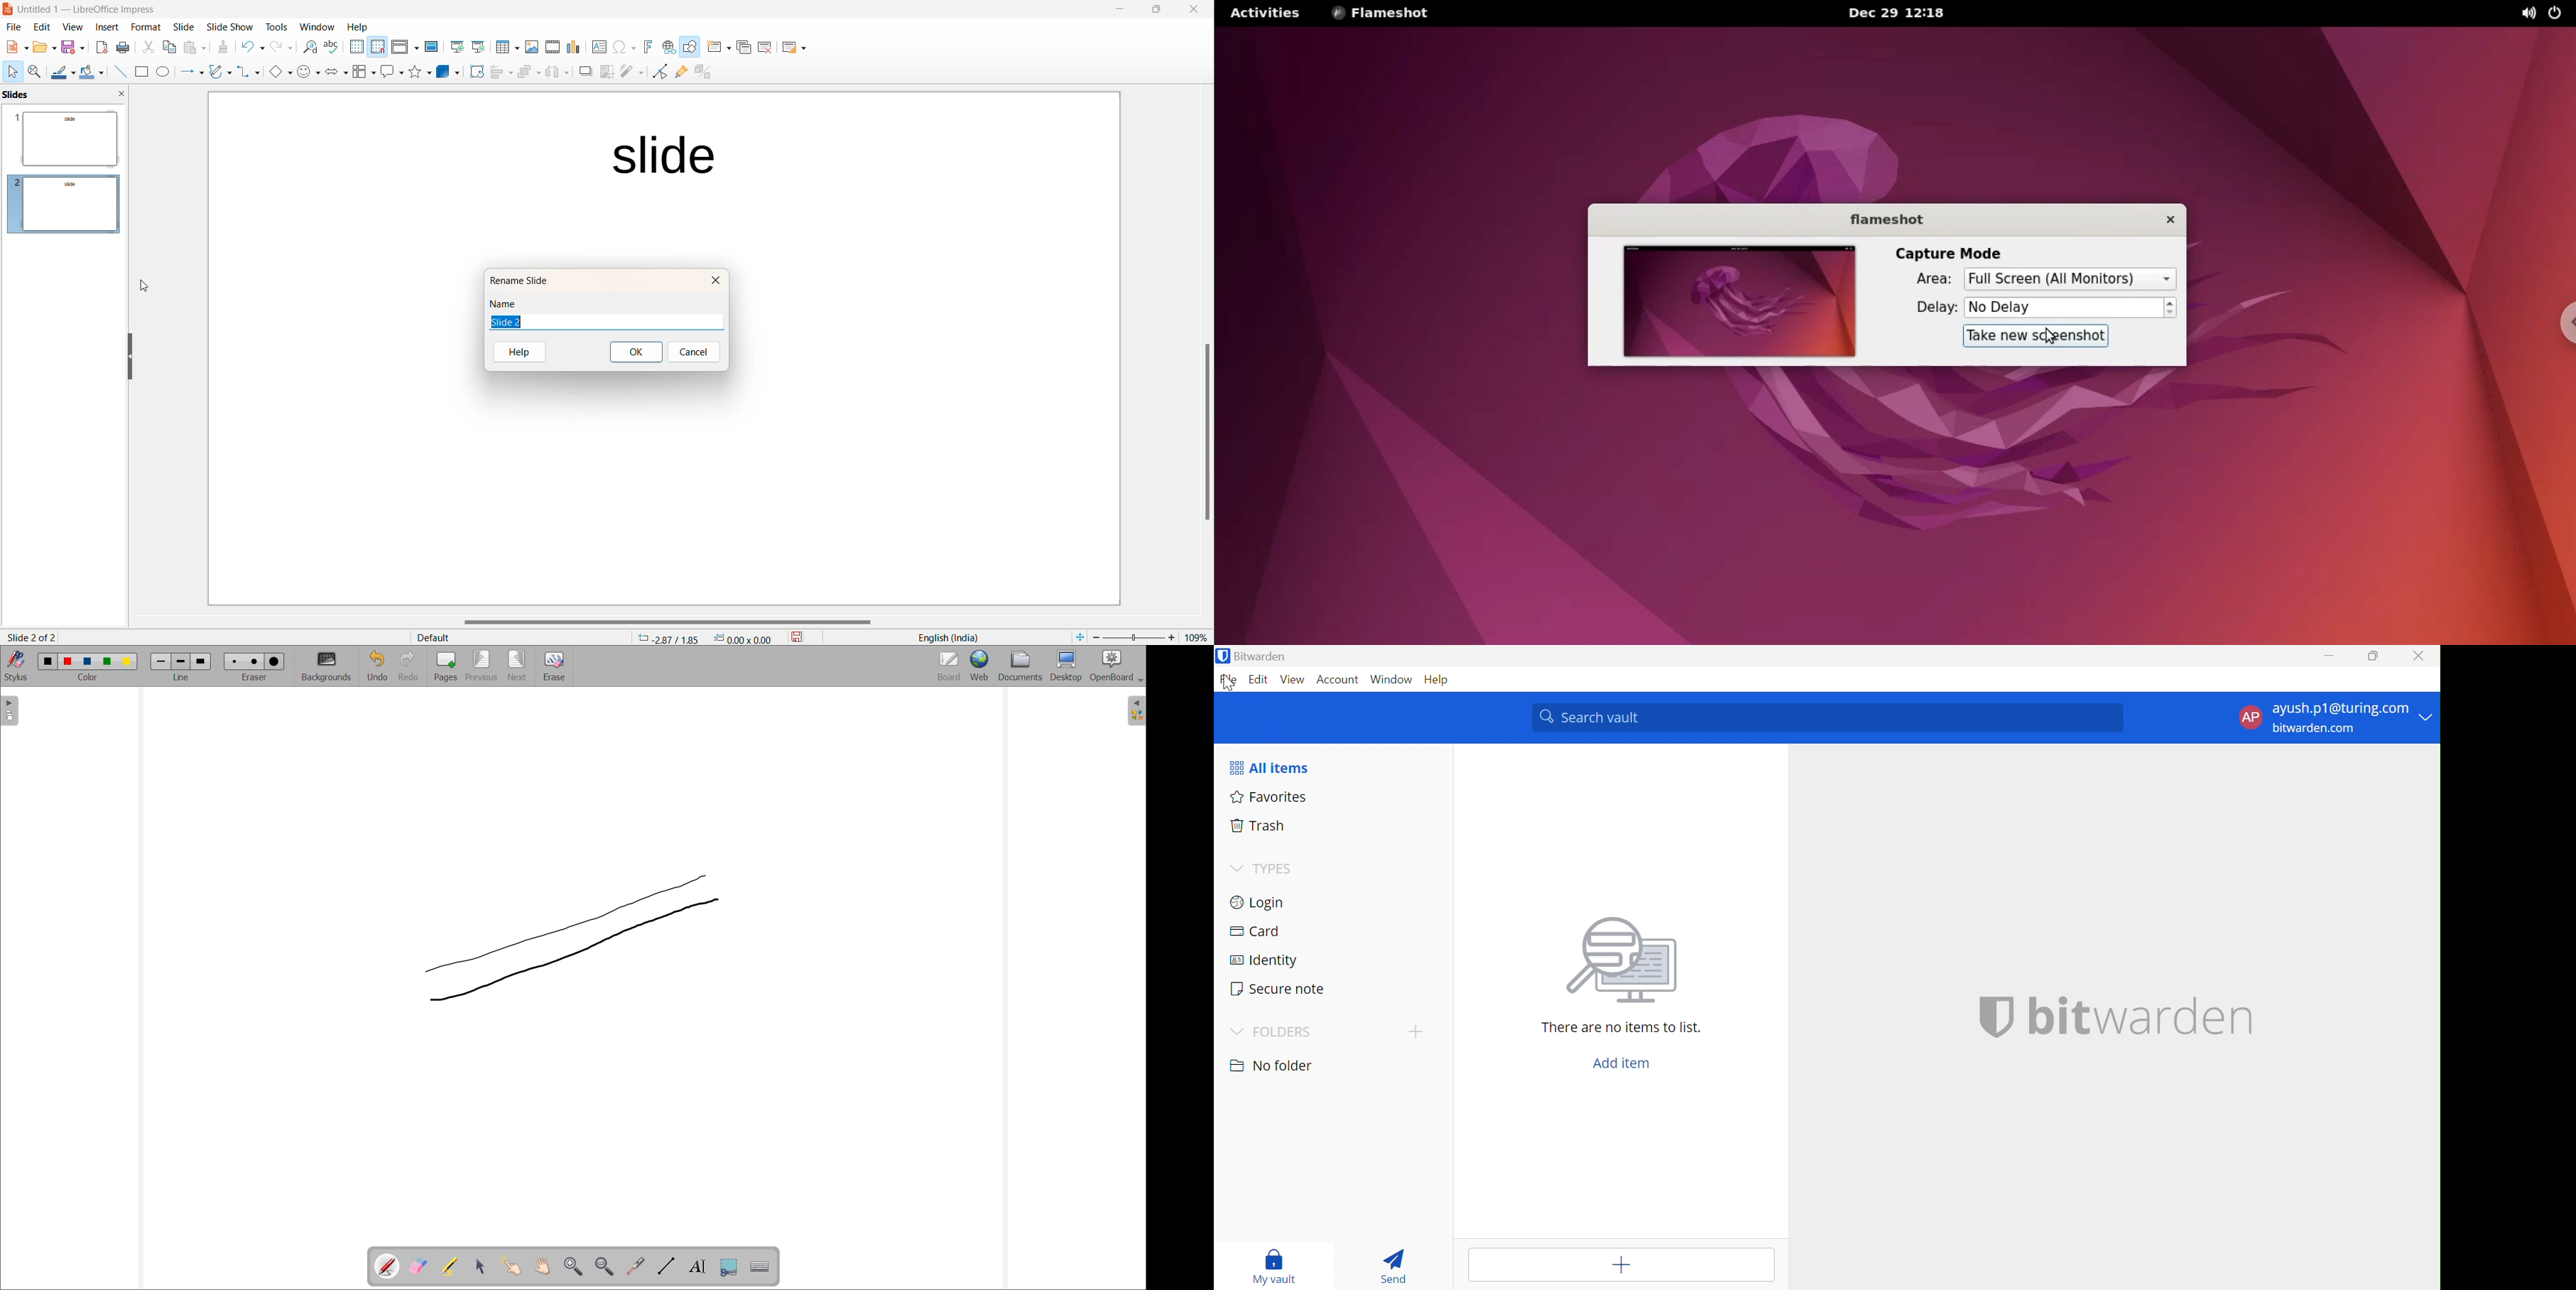 The image size is (2576, 1316). What do you see at coordinates (365, 27) in the screenshot?
I see `Help` at bounding box center [365, 27].